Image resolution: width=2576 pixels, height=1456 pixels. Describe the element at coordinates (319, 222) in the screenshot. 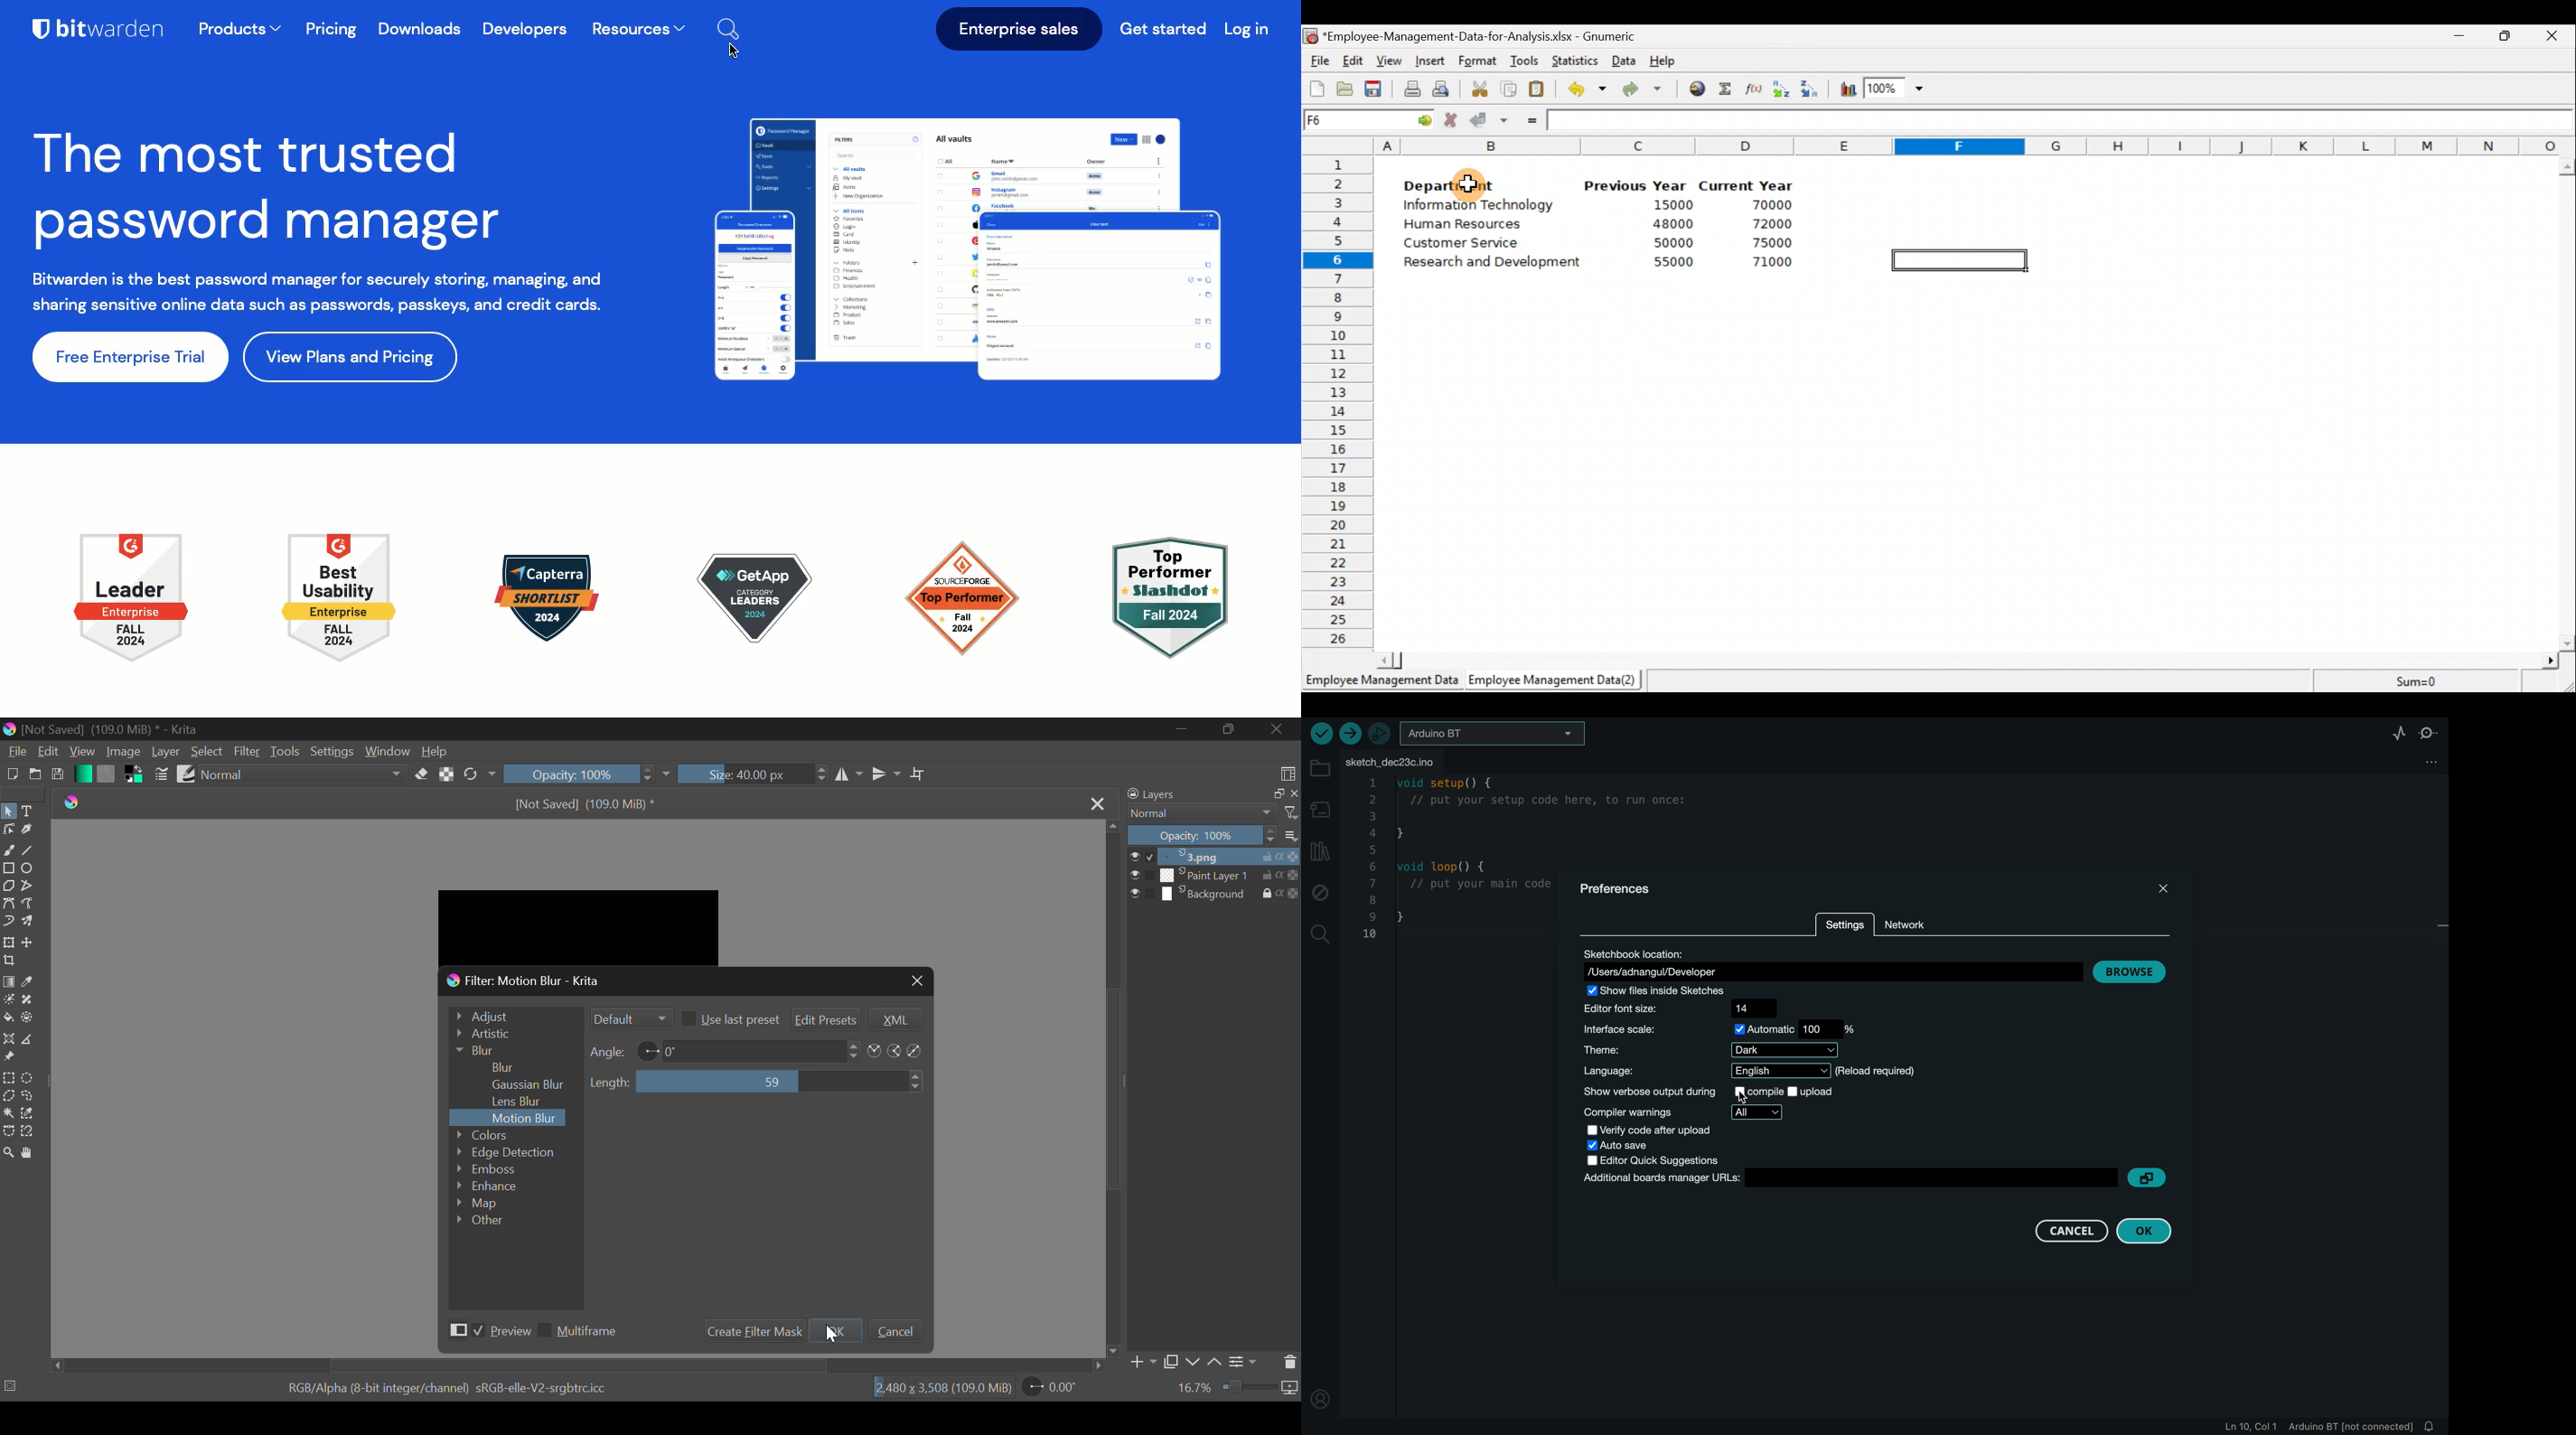

I see `The most trusted password manager Bitwarden is the best password manager for securely storing, managing, and sharing sensitive online data such as passwords, passkeys, and crecid cards.` at that location.